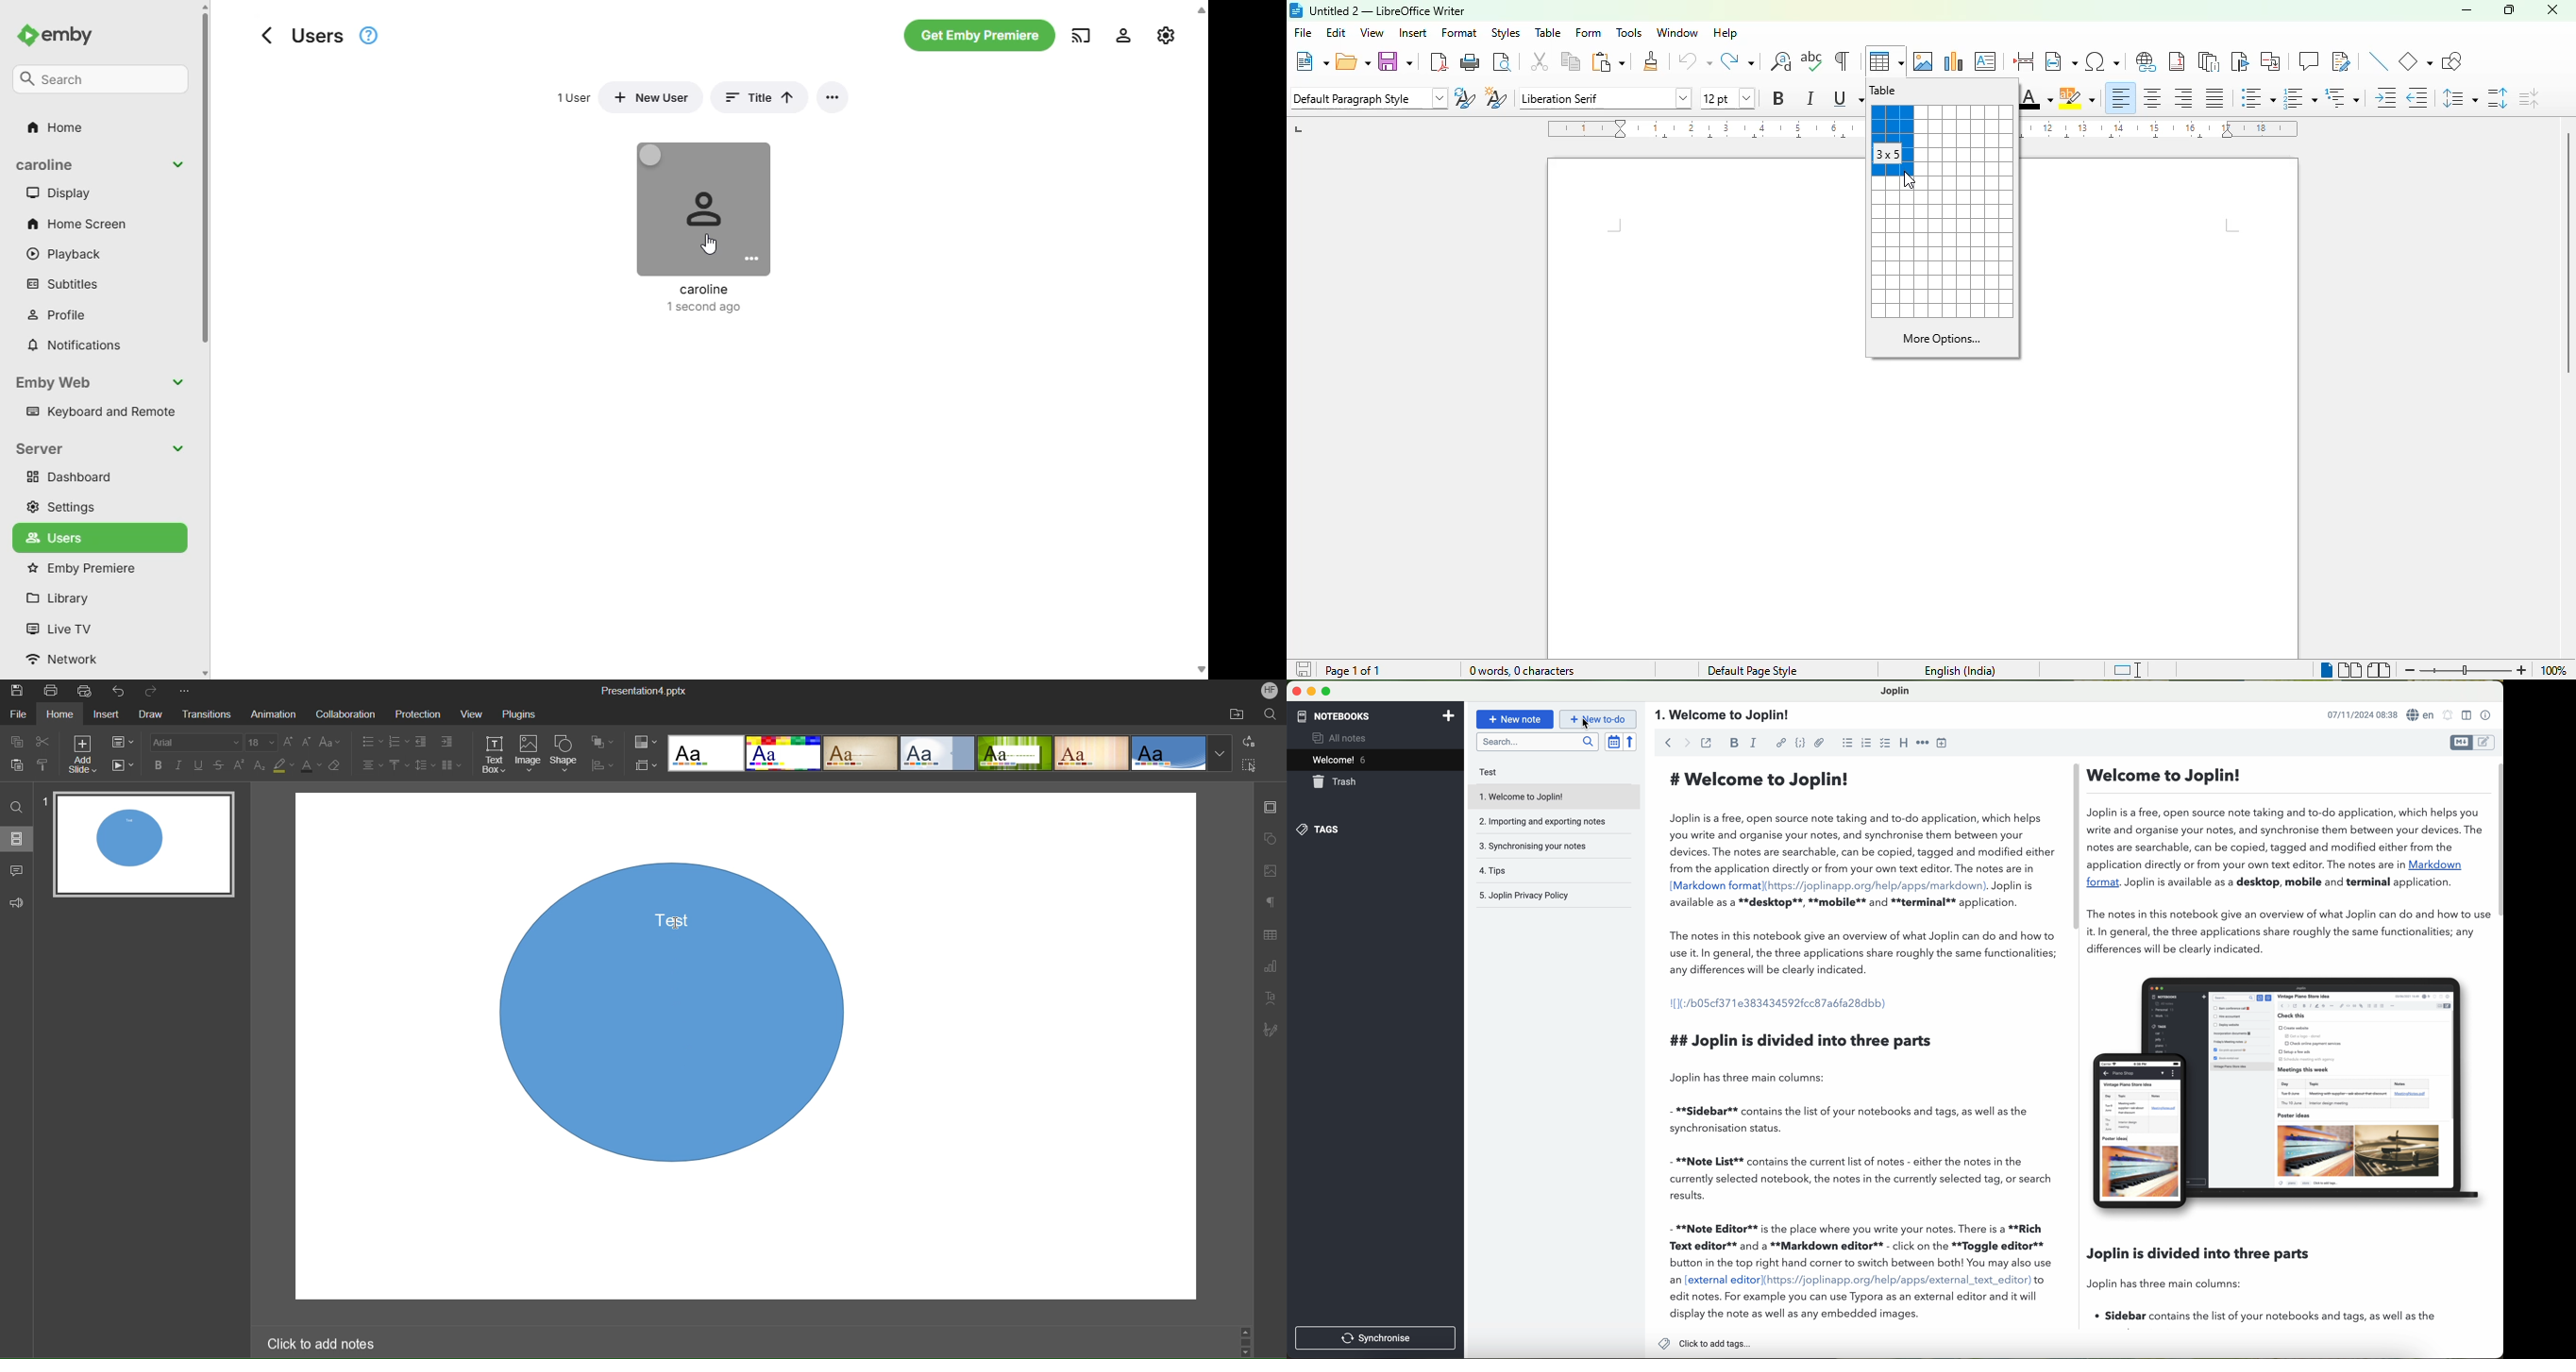  I want to click on insert, so click(1413, 32).